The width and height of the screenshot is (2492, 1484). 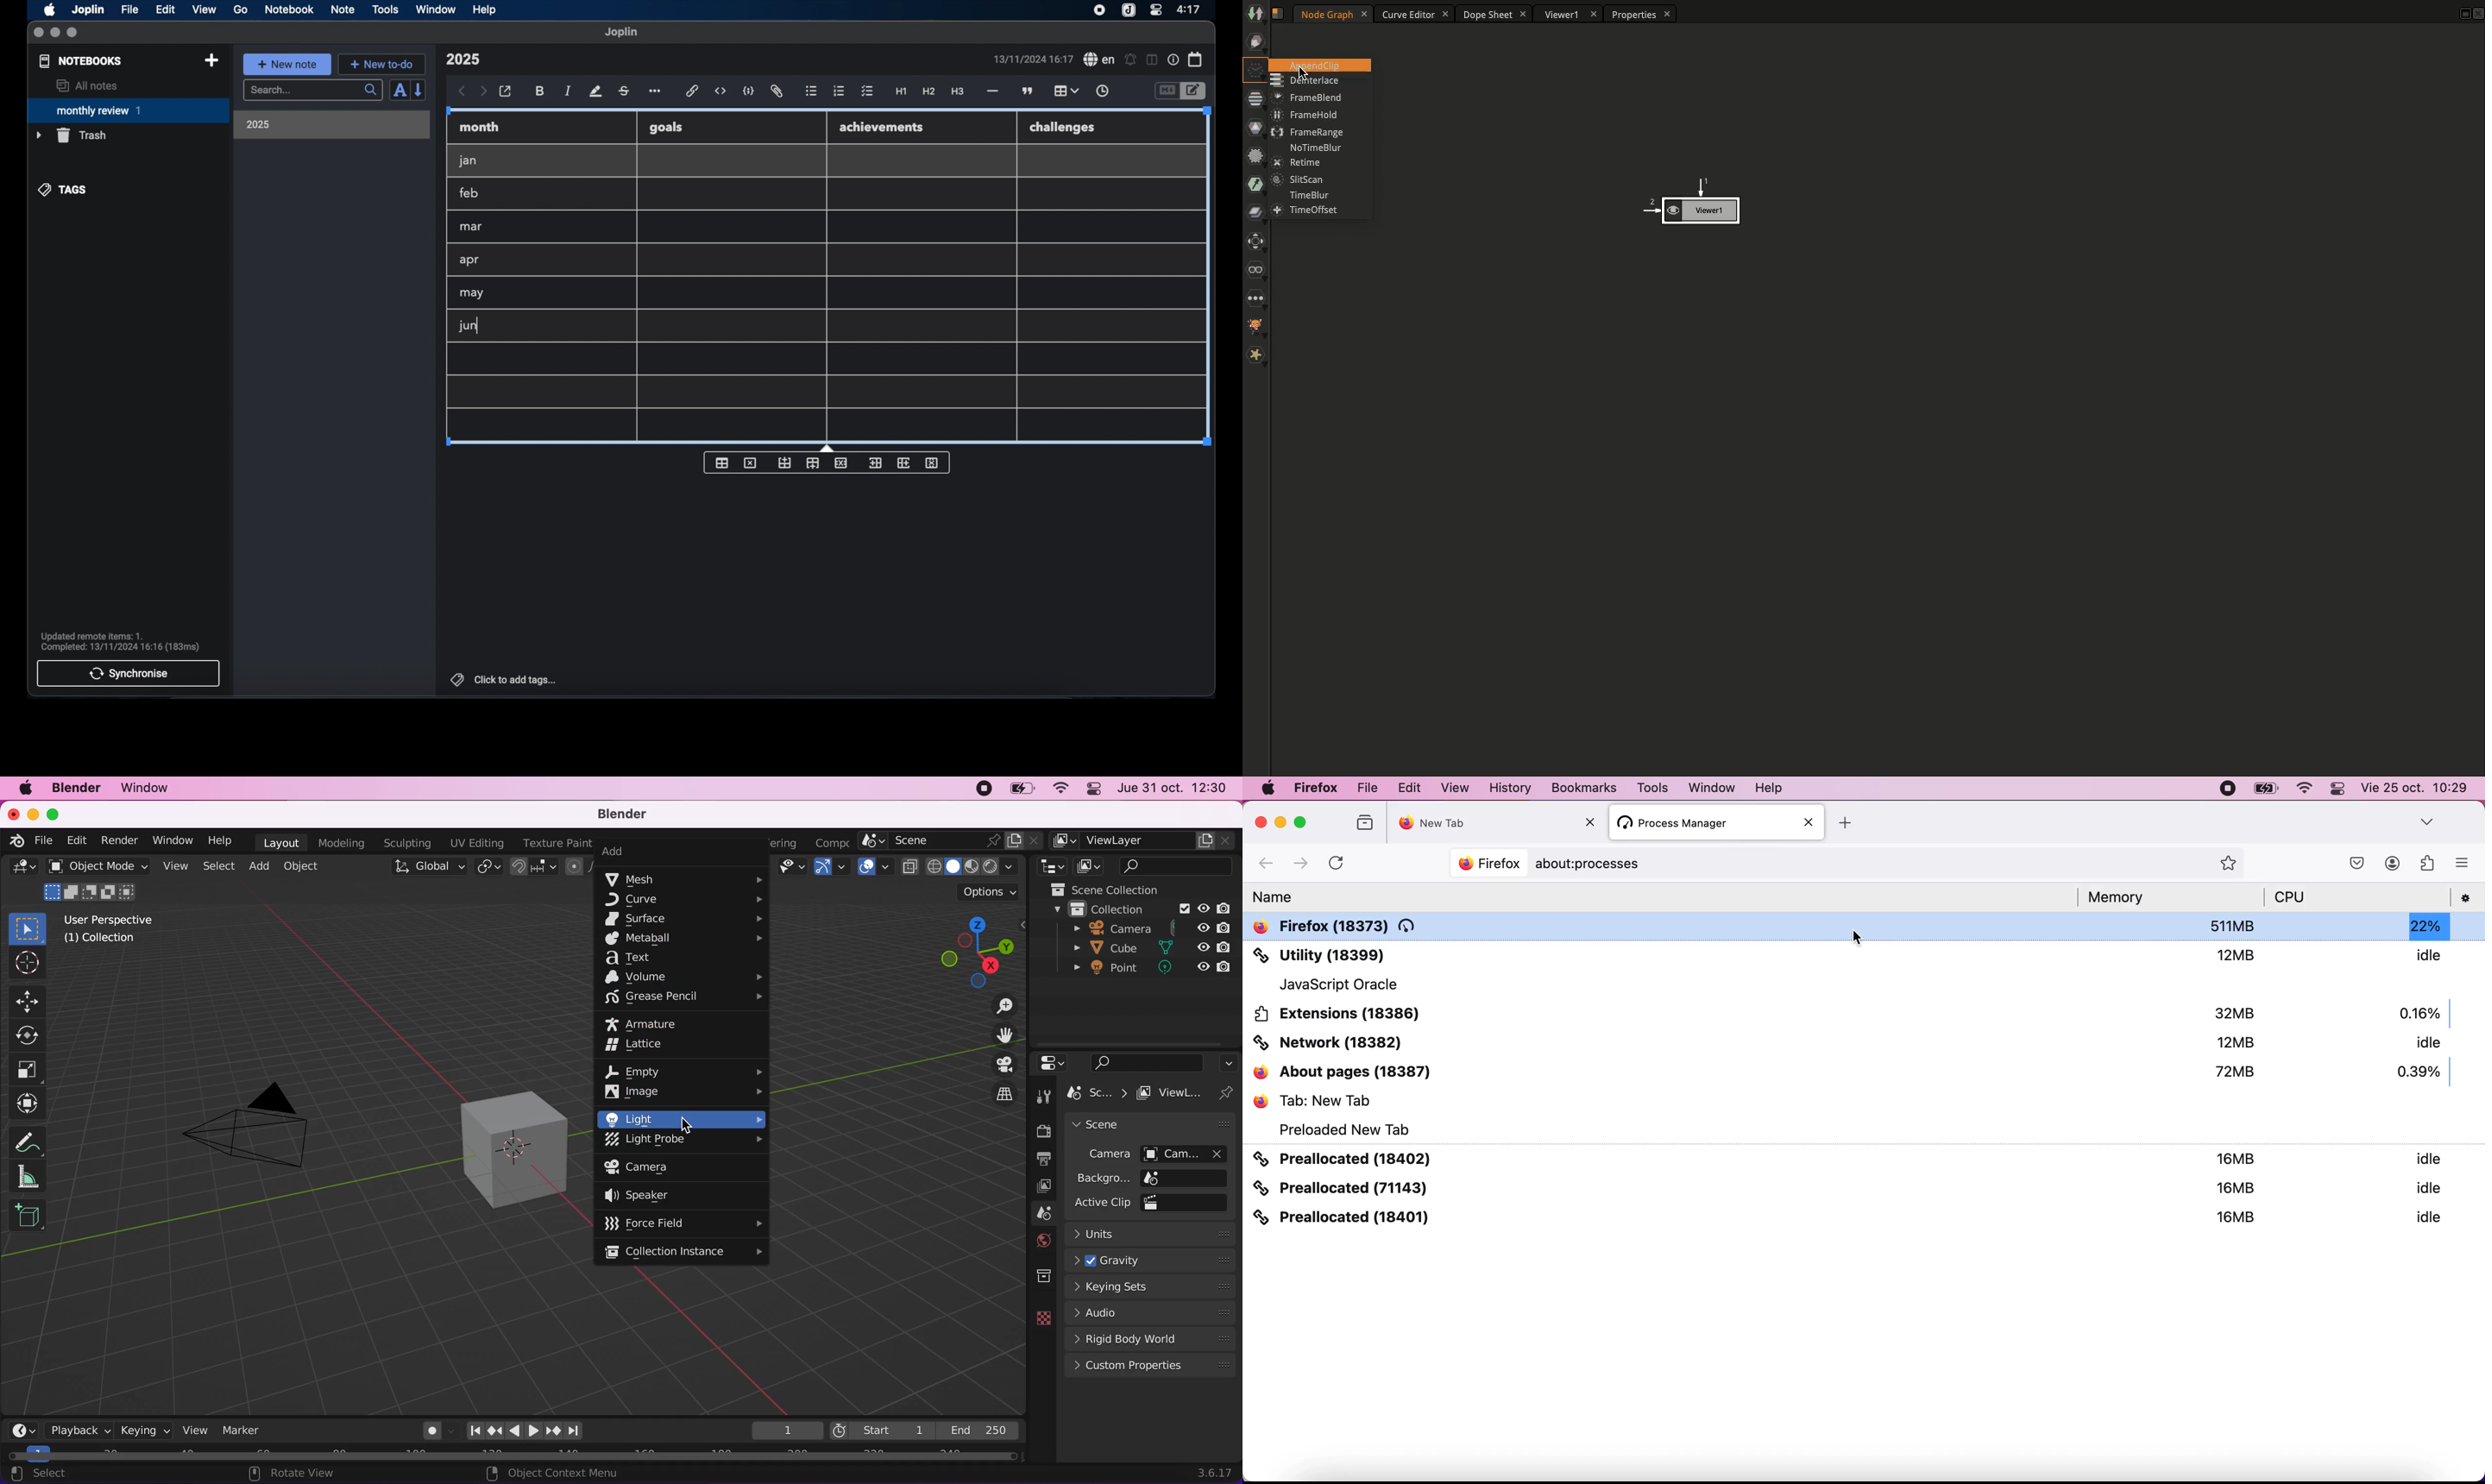 What do you see at coordinates (472, 227) in the screenshot?
I see `mar` at bounding box center [472, 227].